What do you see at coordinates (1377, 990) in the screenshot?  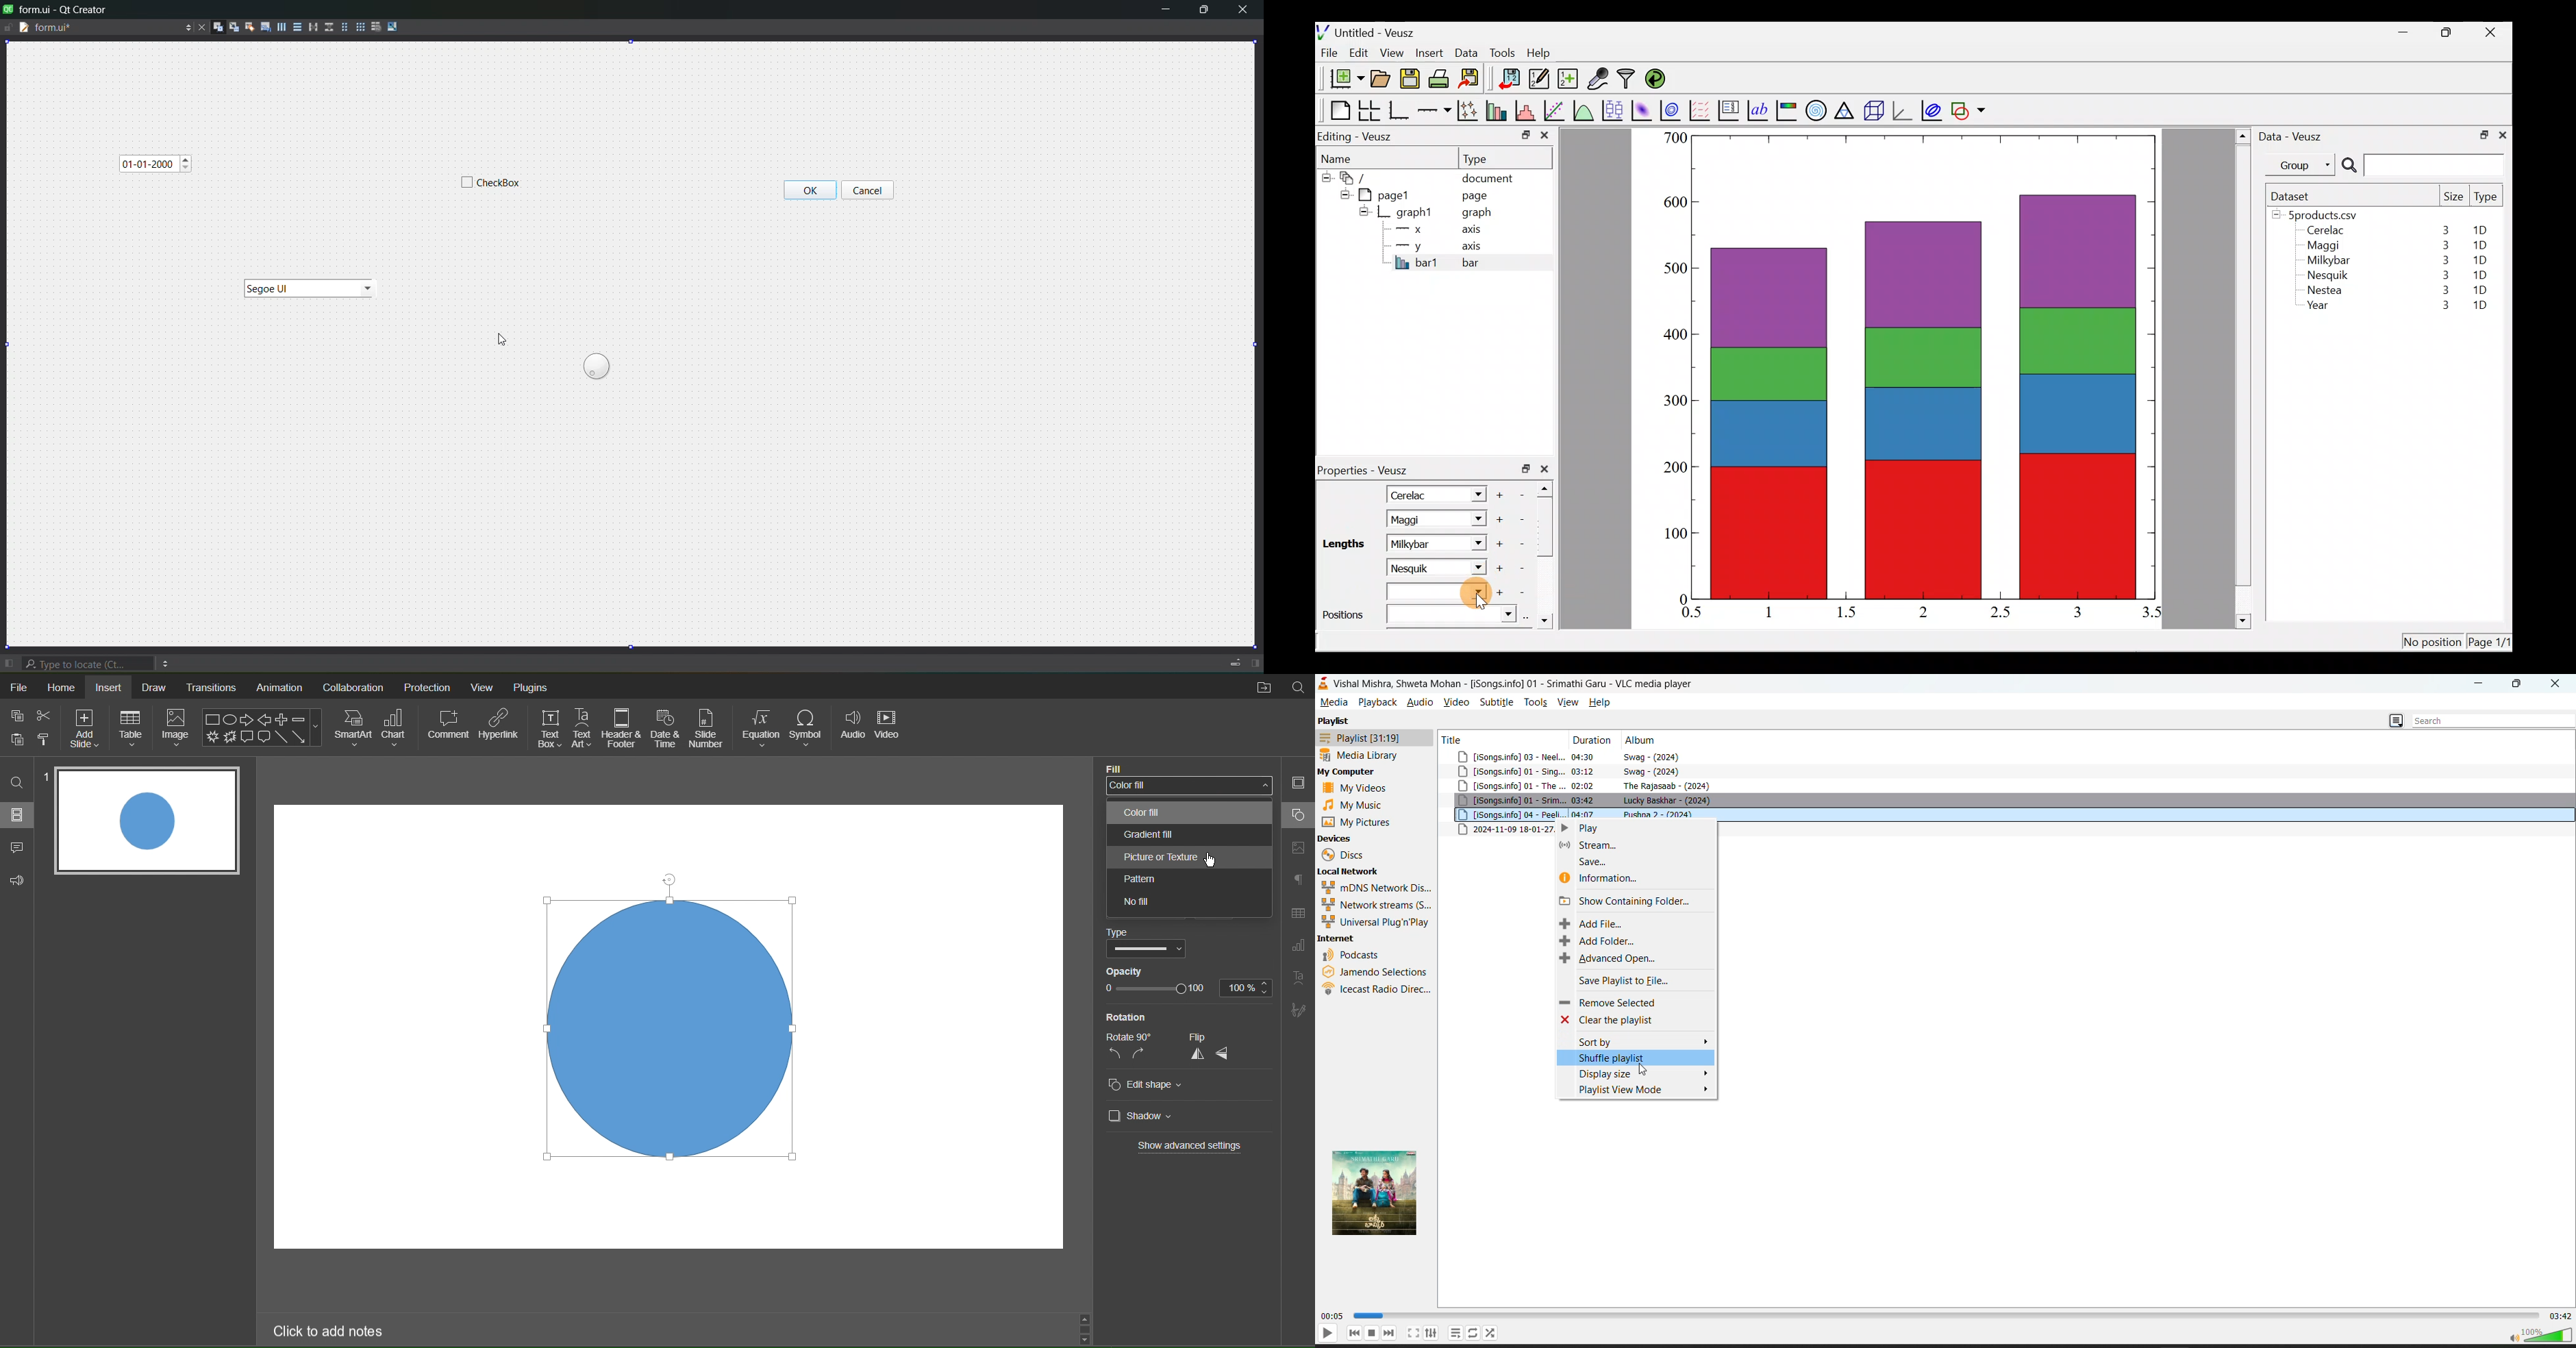 I see `ice cast radio direct` at bounding box center [1377, 990].